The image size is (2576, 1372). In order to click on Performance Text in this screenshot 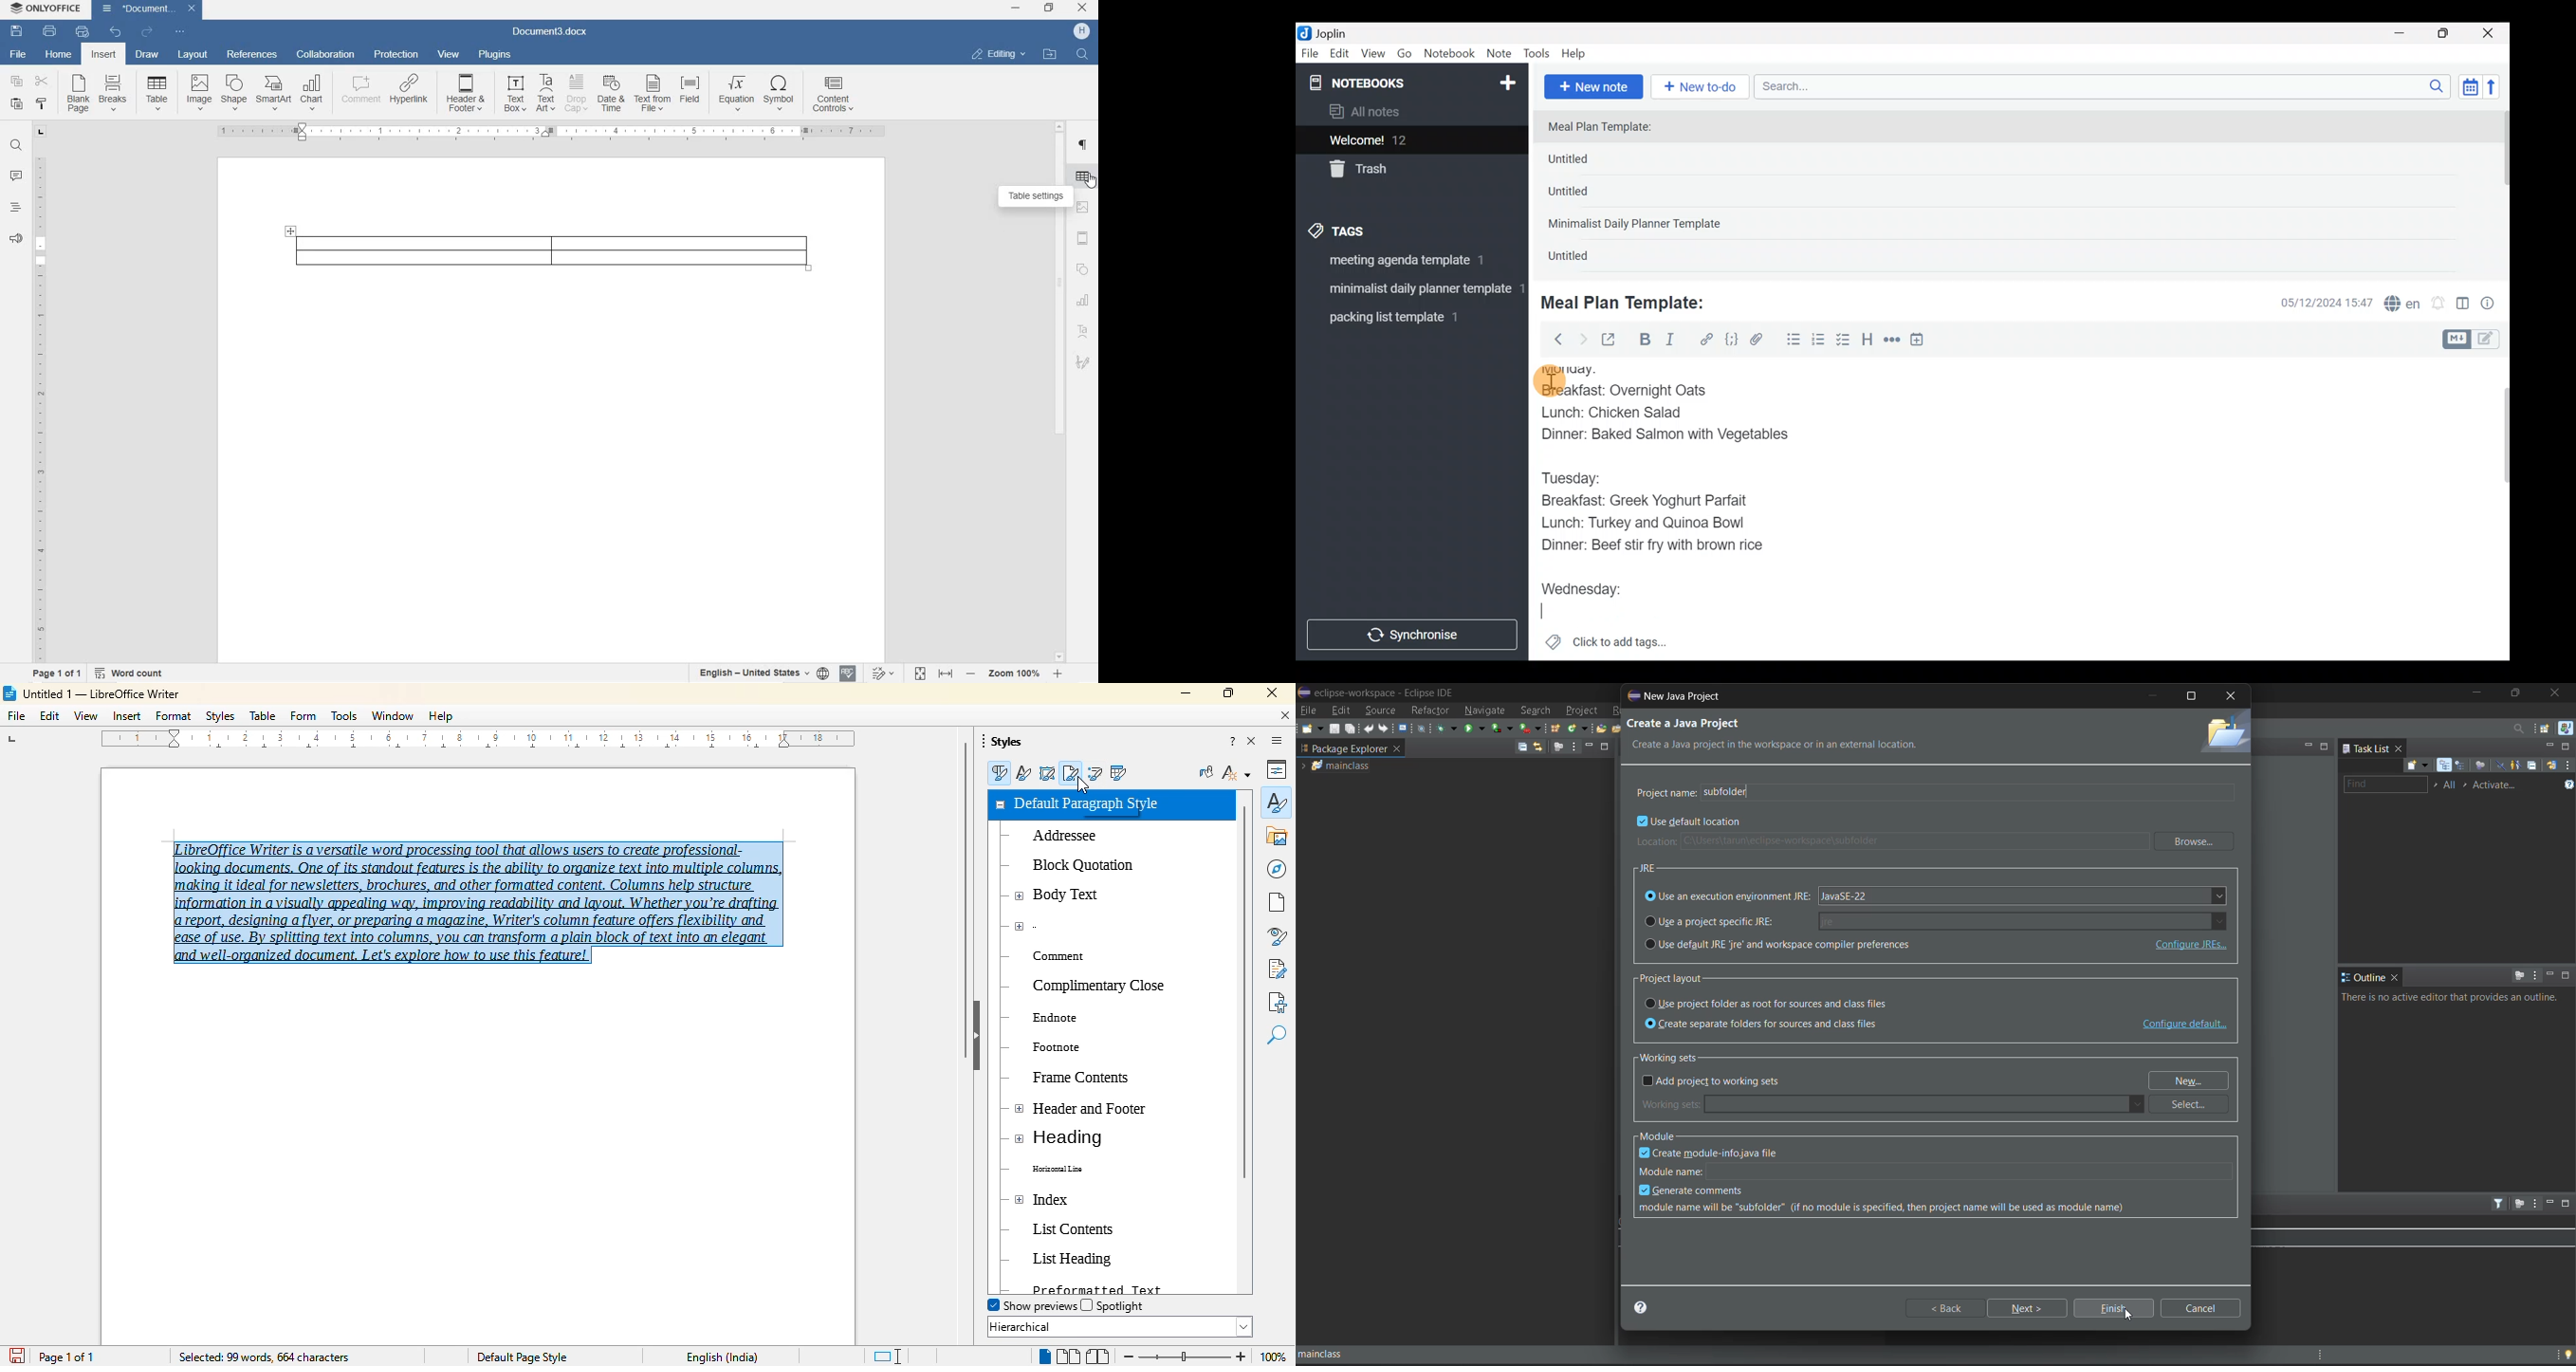, I will do `click(1095, 1287)`.